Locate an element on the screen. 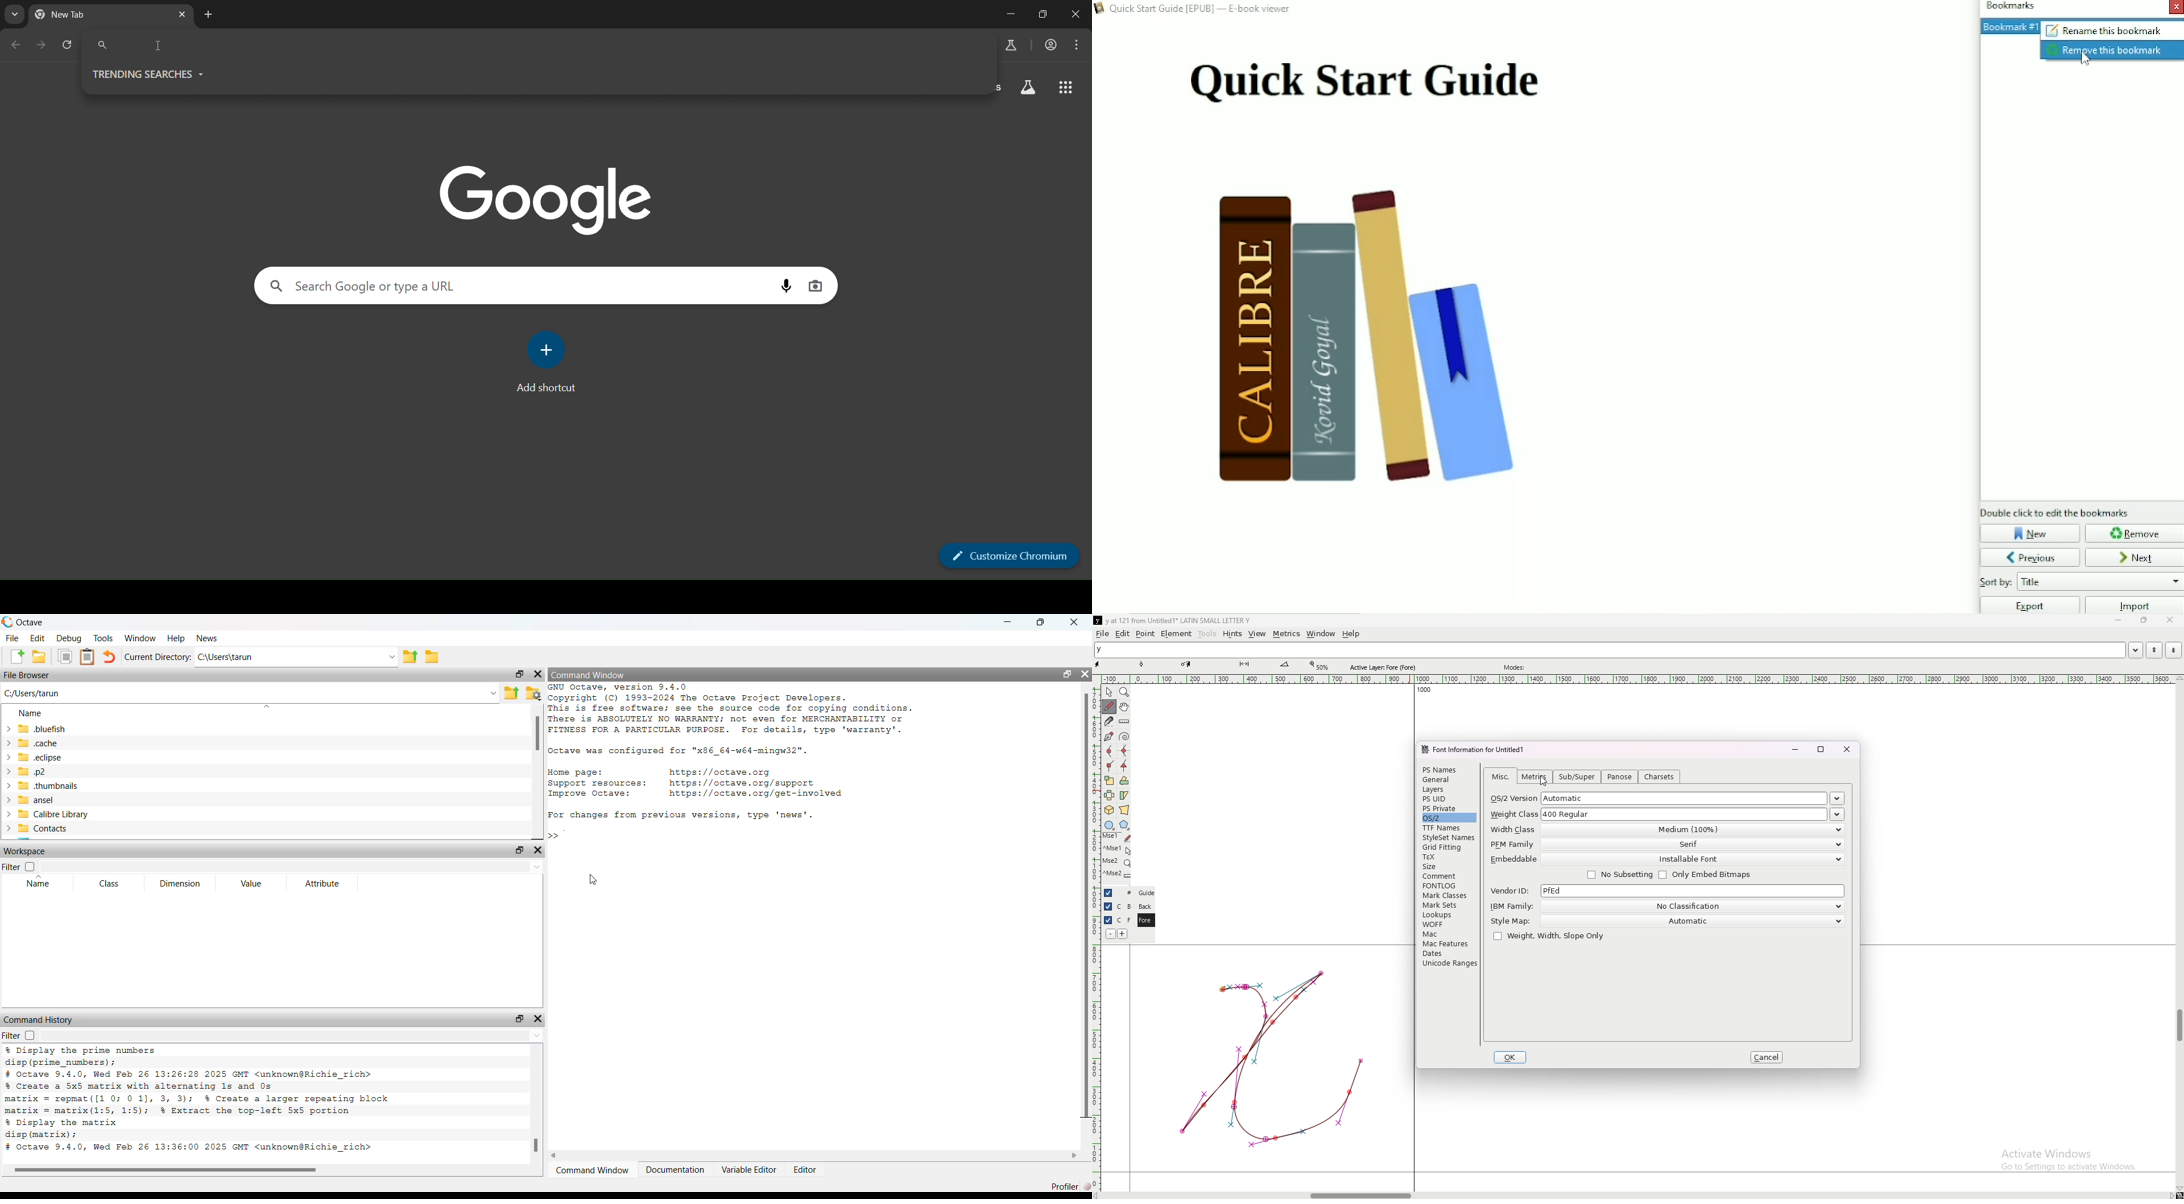 The width and height of the screenshot is (2184, 1204). lookups is located at coordinates (1447, 915).